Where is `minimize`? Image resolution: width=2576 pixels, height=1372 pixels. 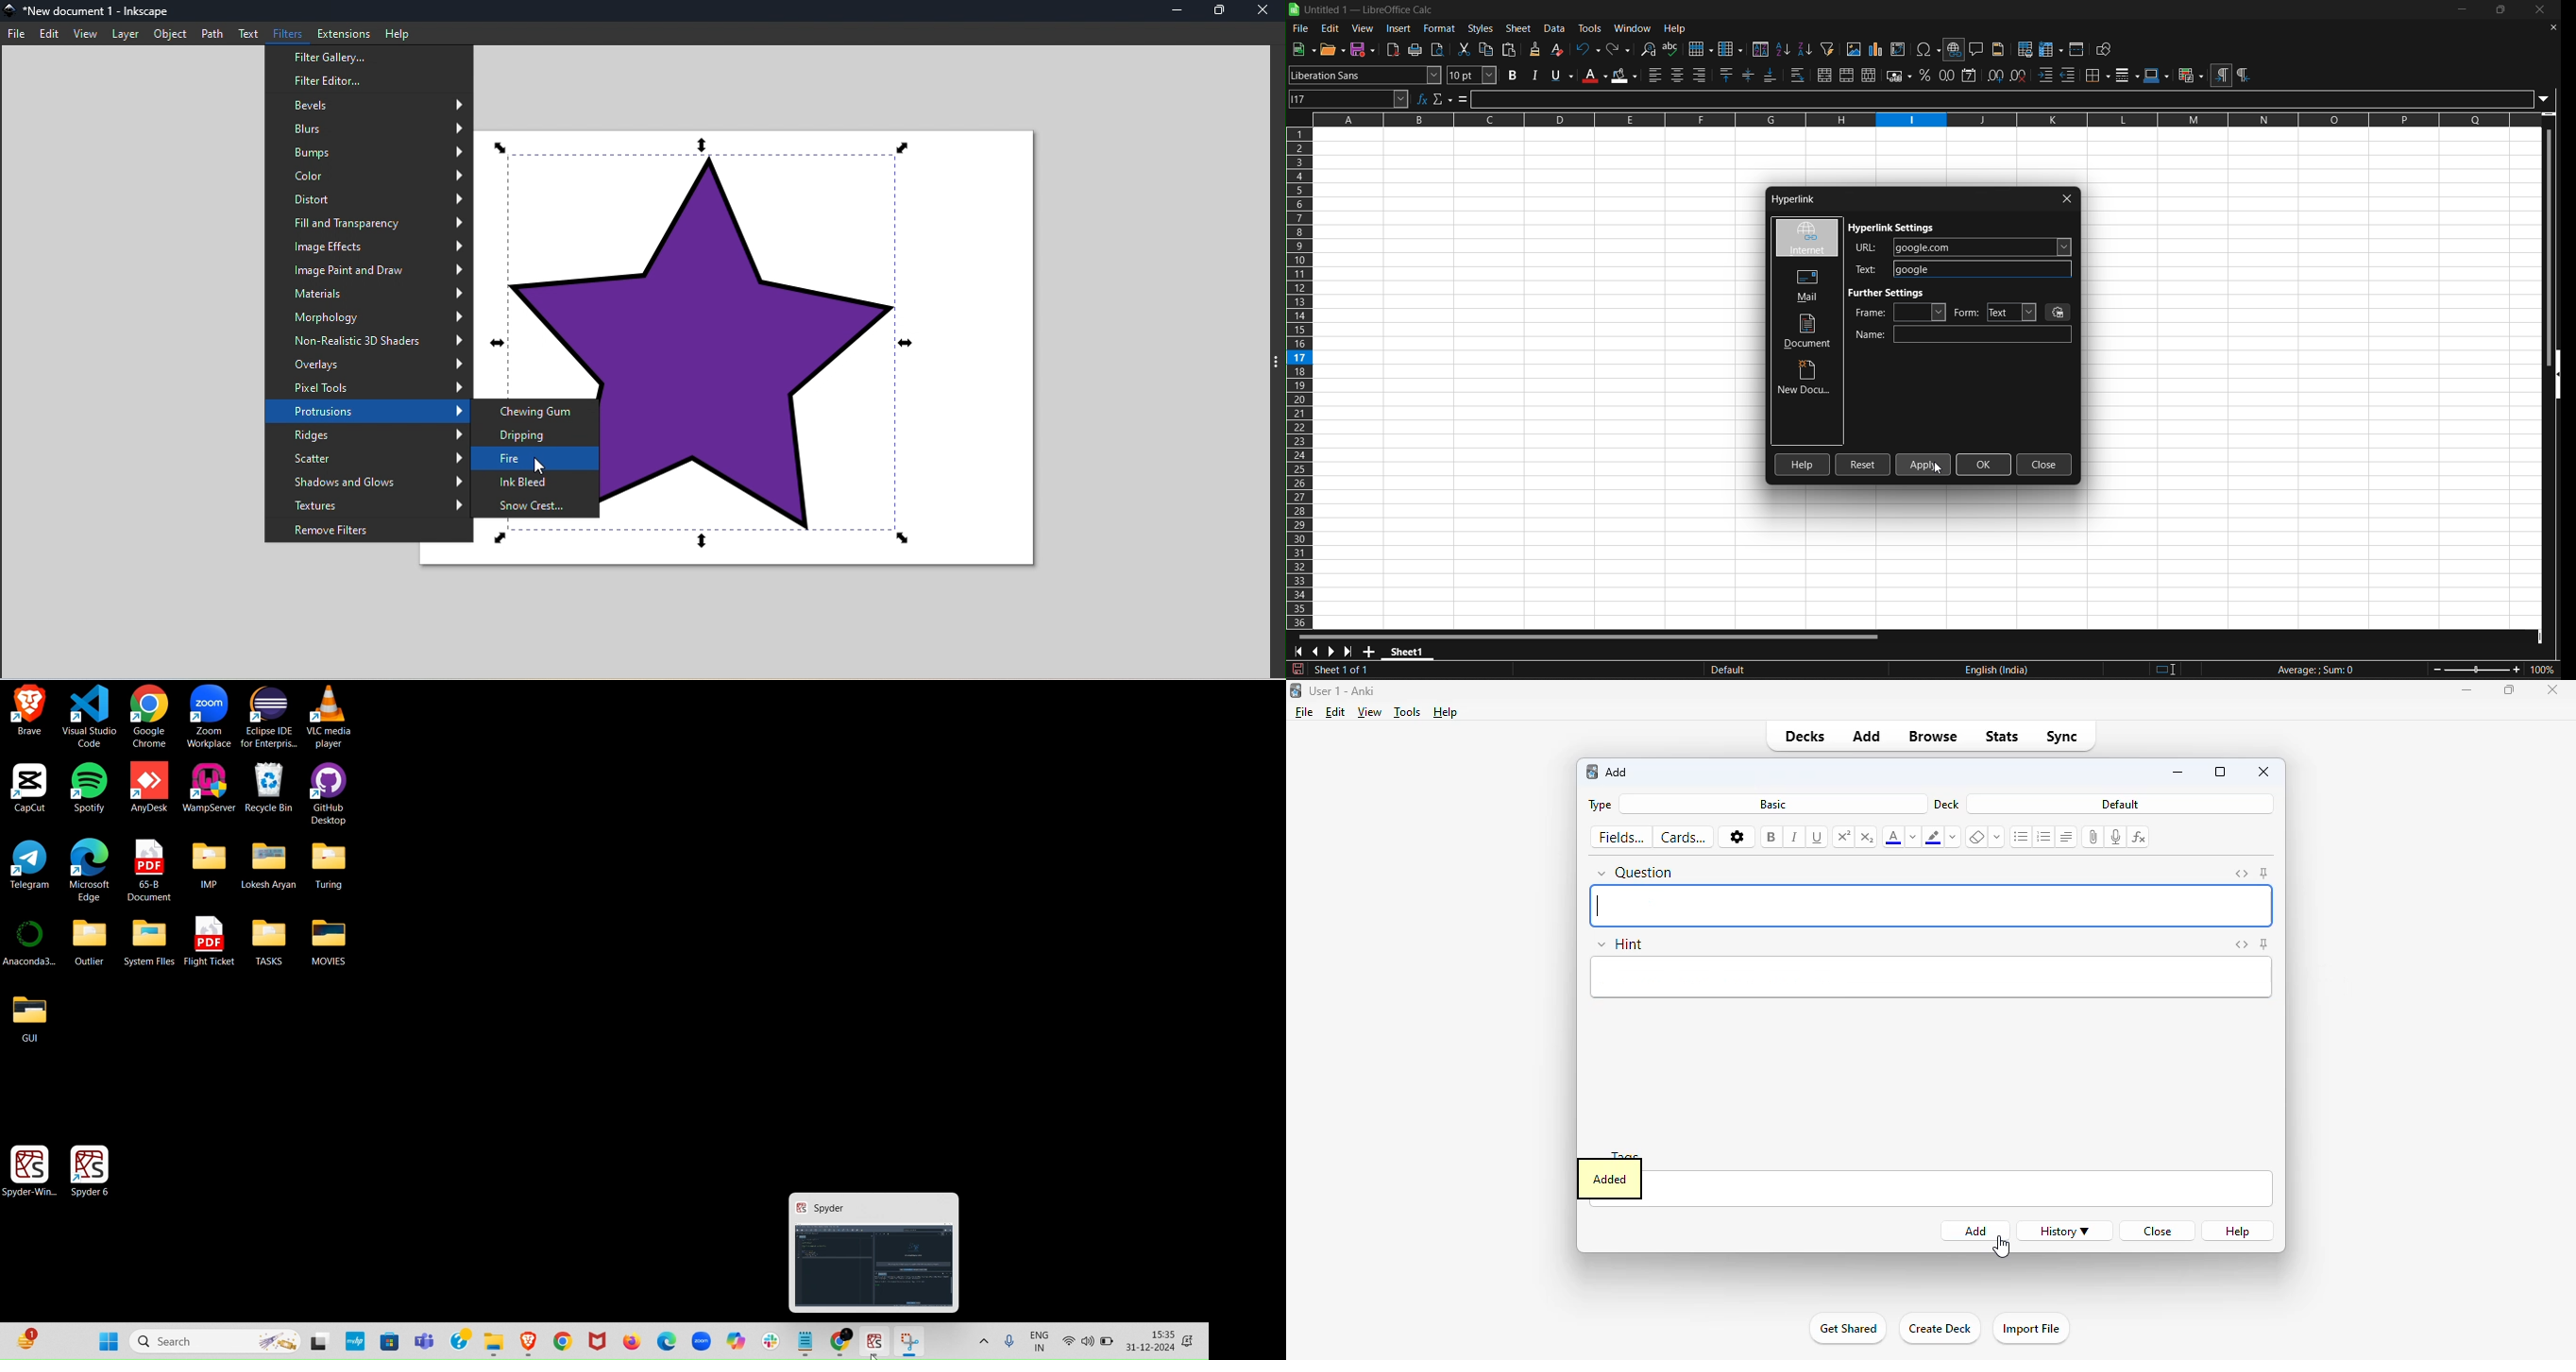
minimize is located at coordinates (2463, 9).